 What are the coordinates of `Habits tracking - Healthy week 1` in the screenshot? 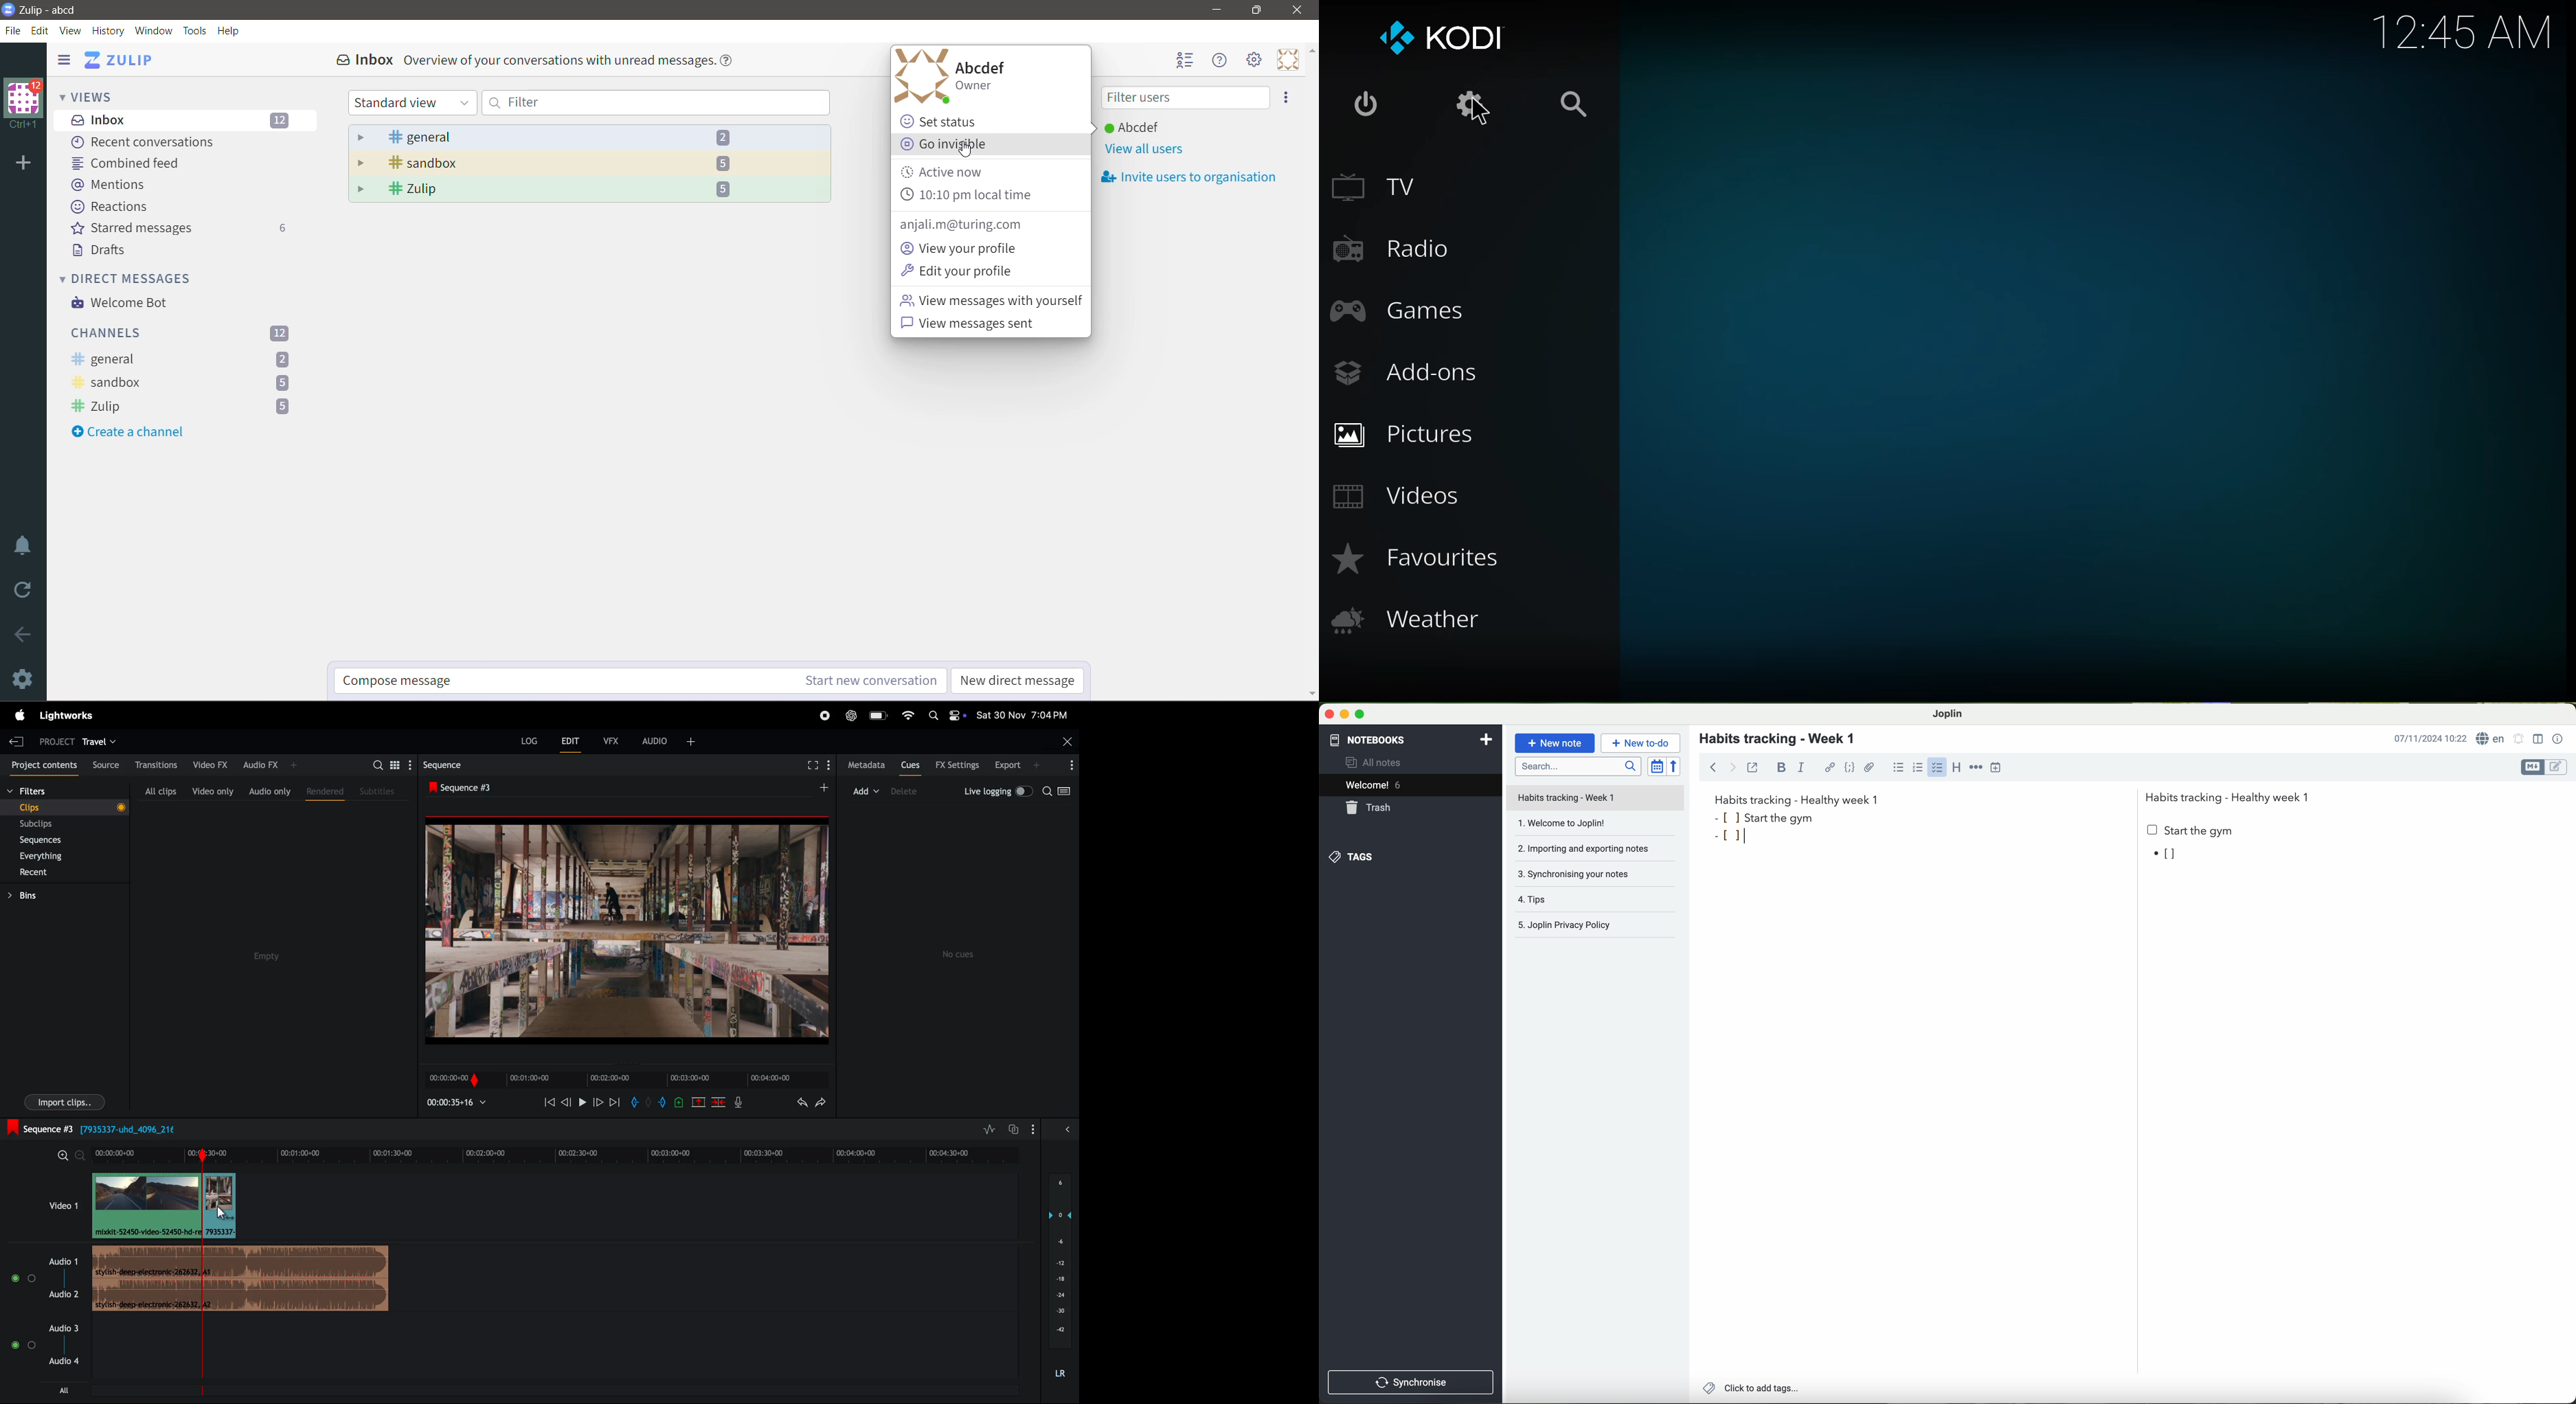 It's located at (2232, 795).